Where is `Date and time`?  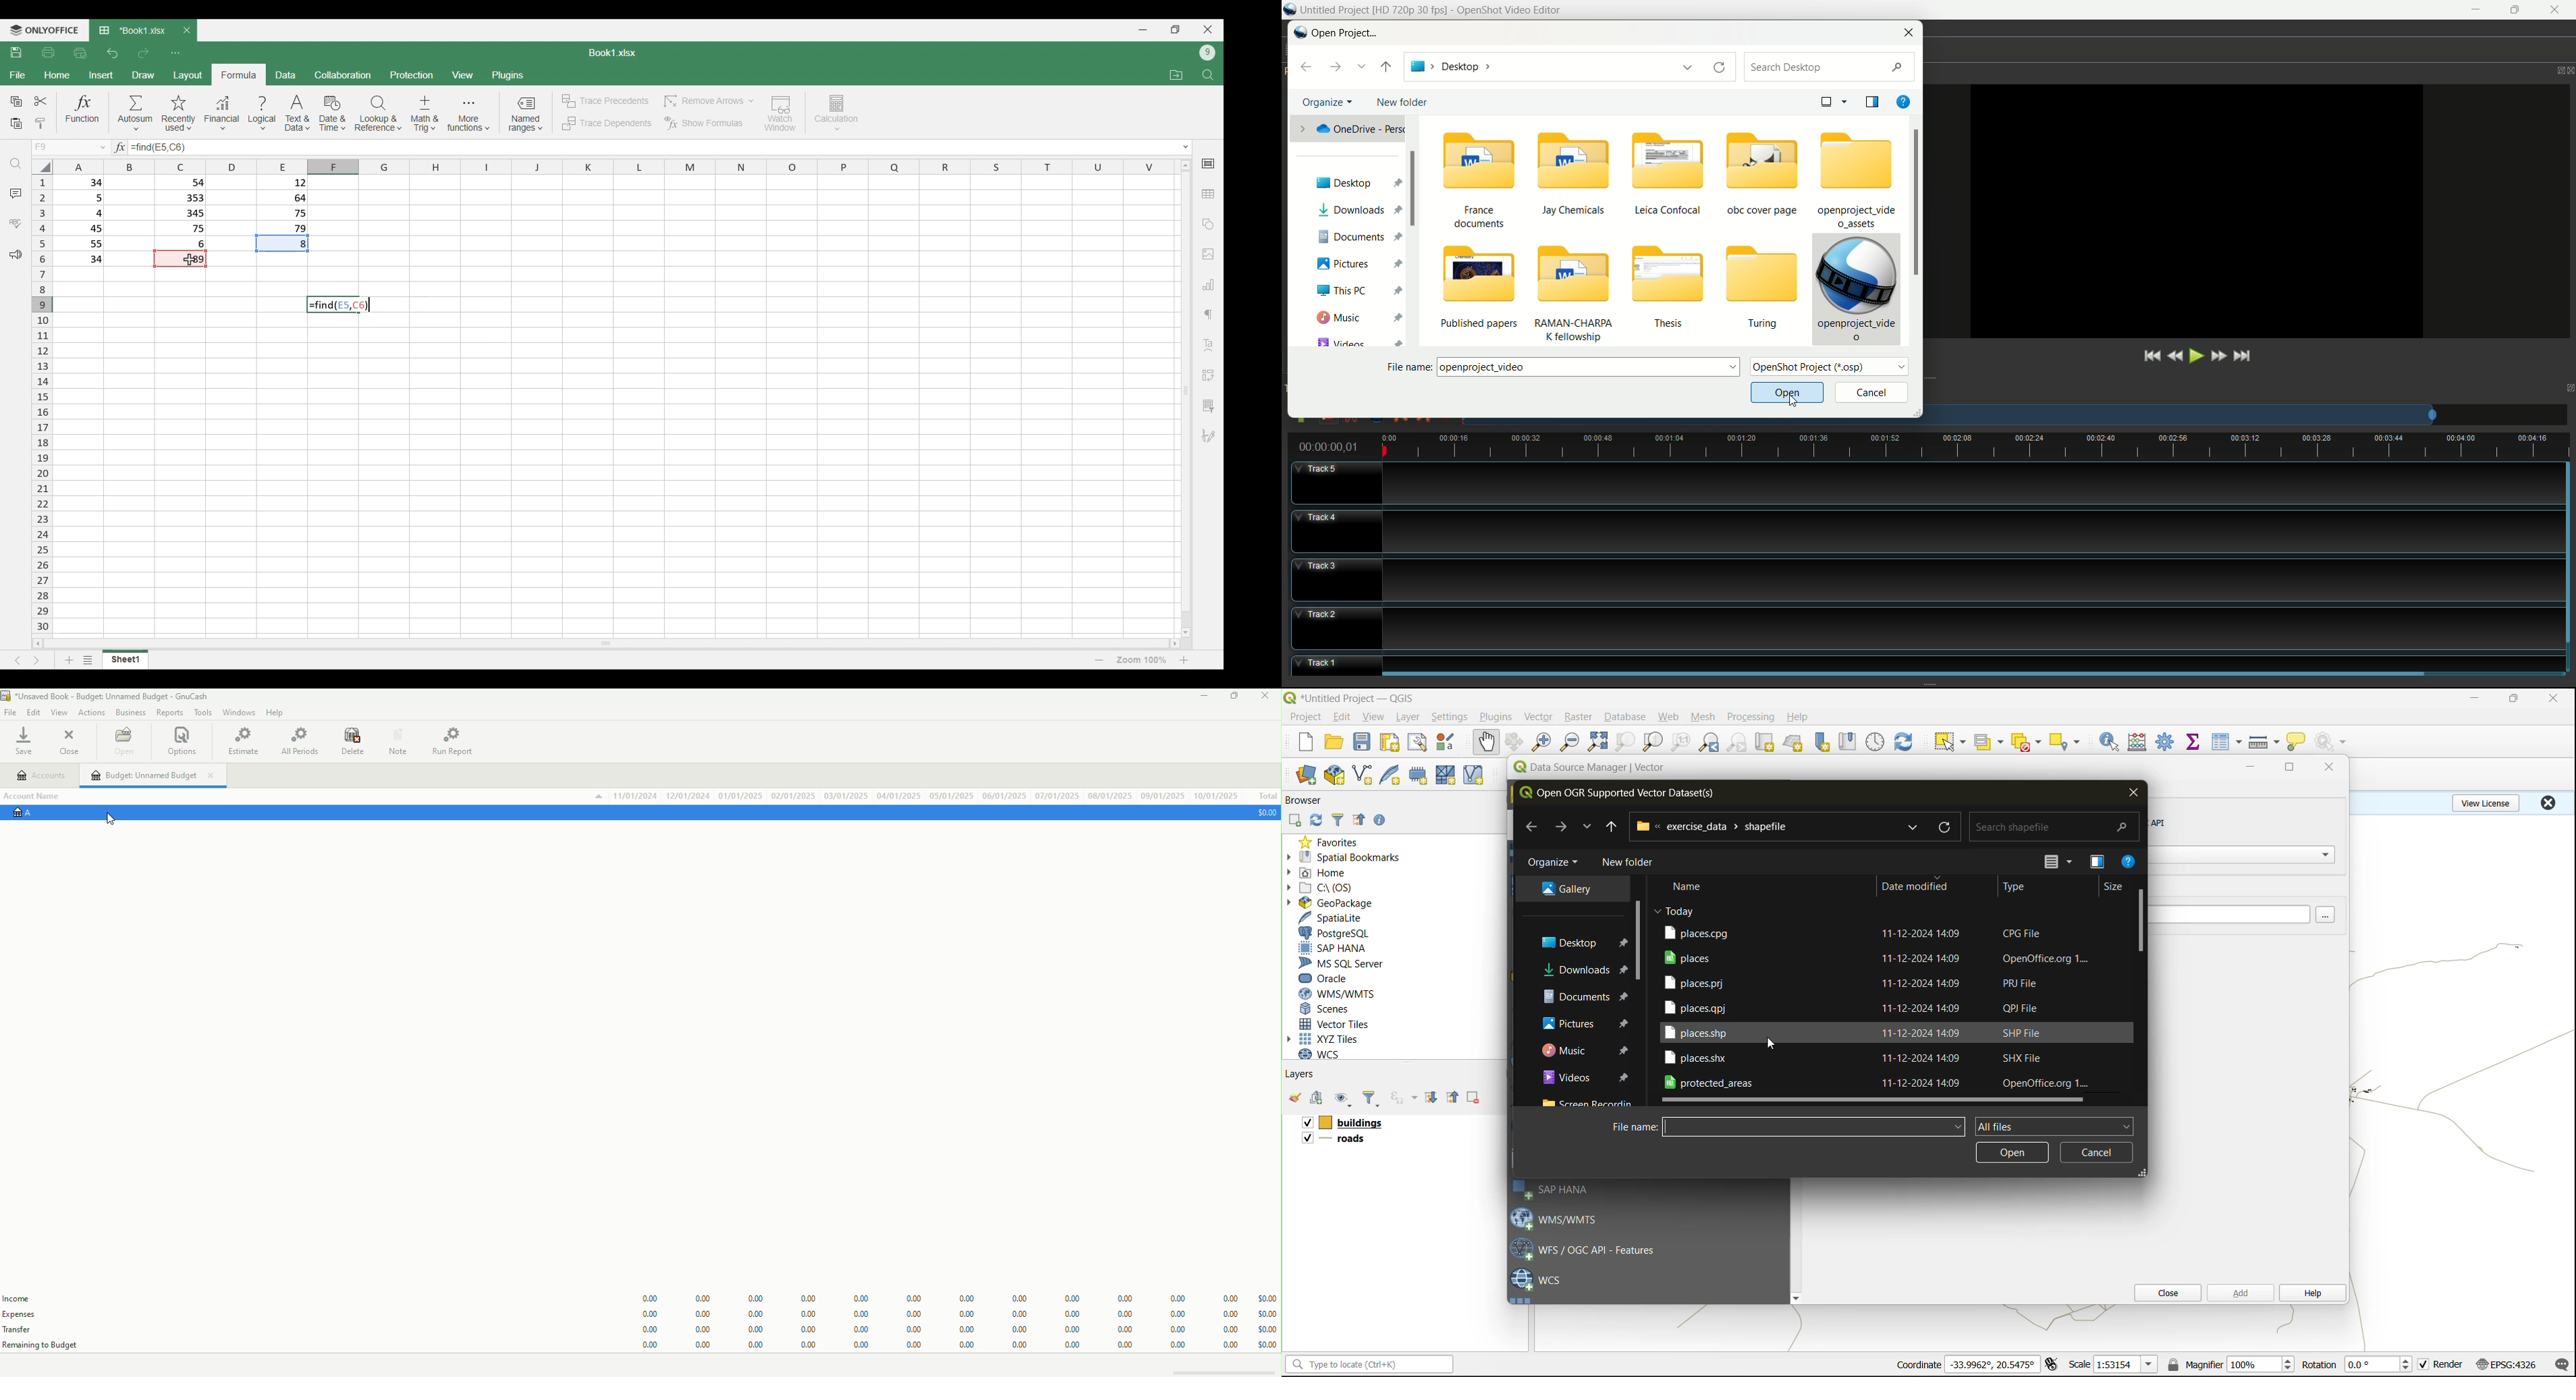 Date and time is located at coordinates (332, 113).